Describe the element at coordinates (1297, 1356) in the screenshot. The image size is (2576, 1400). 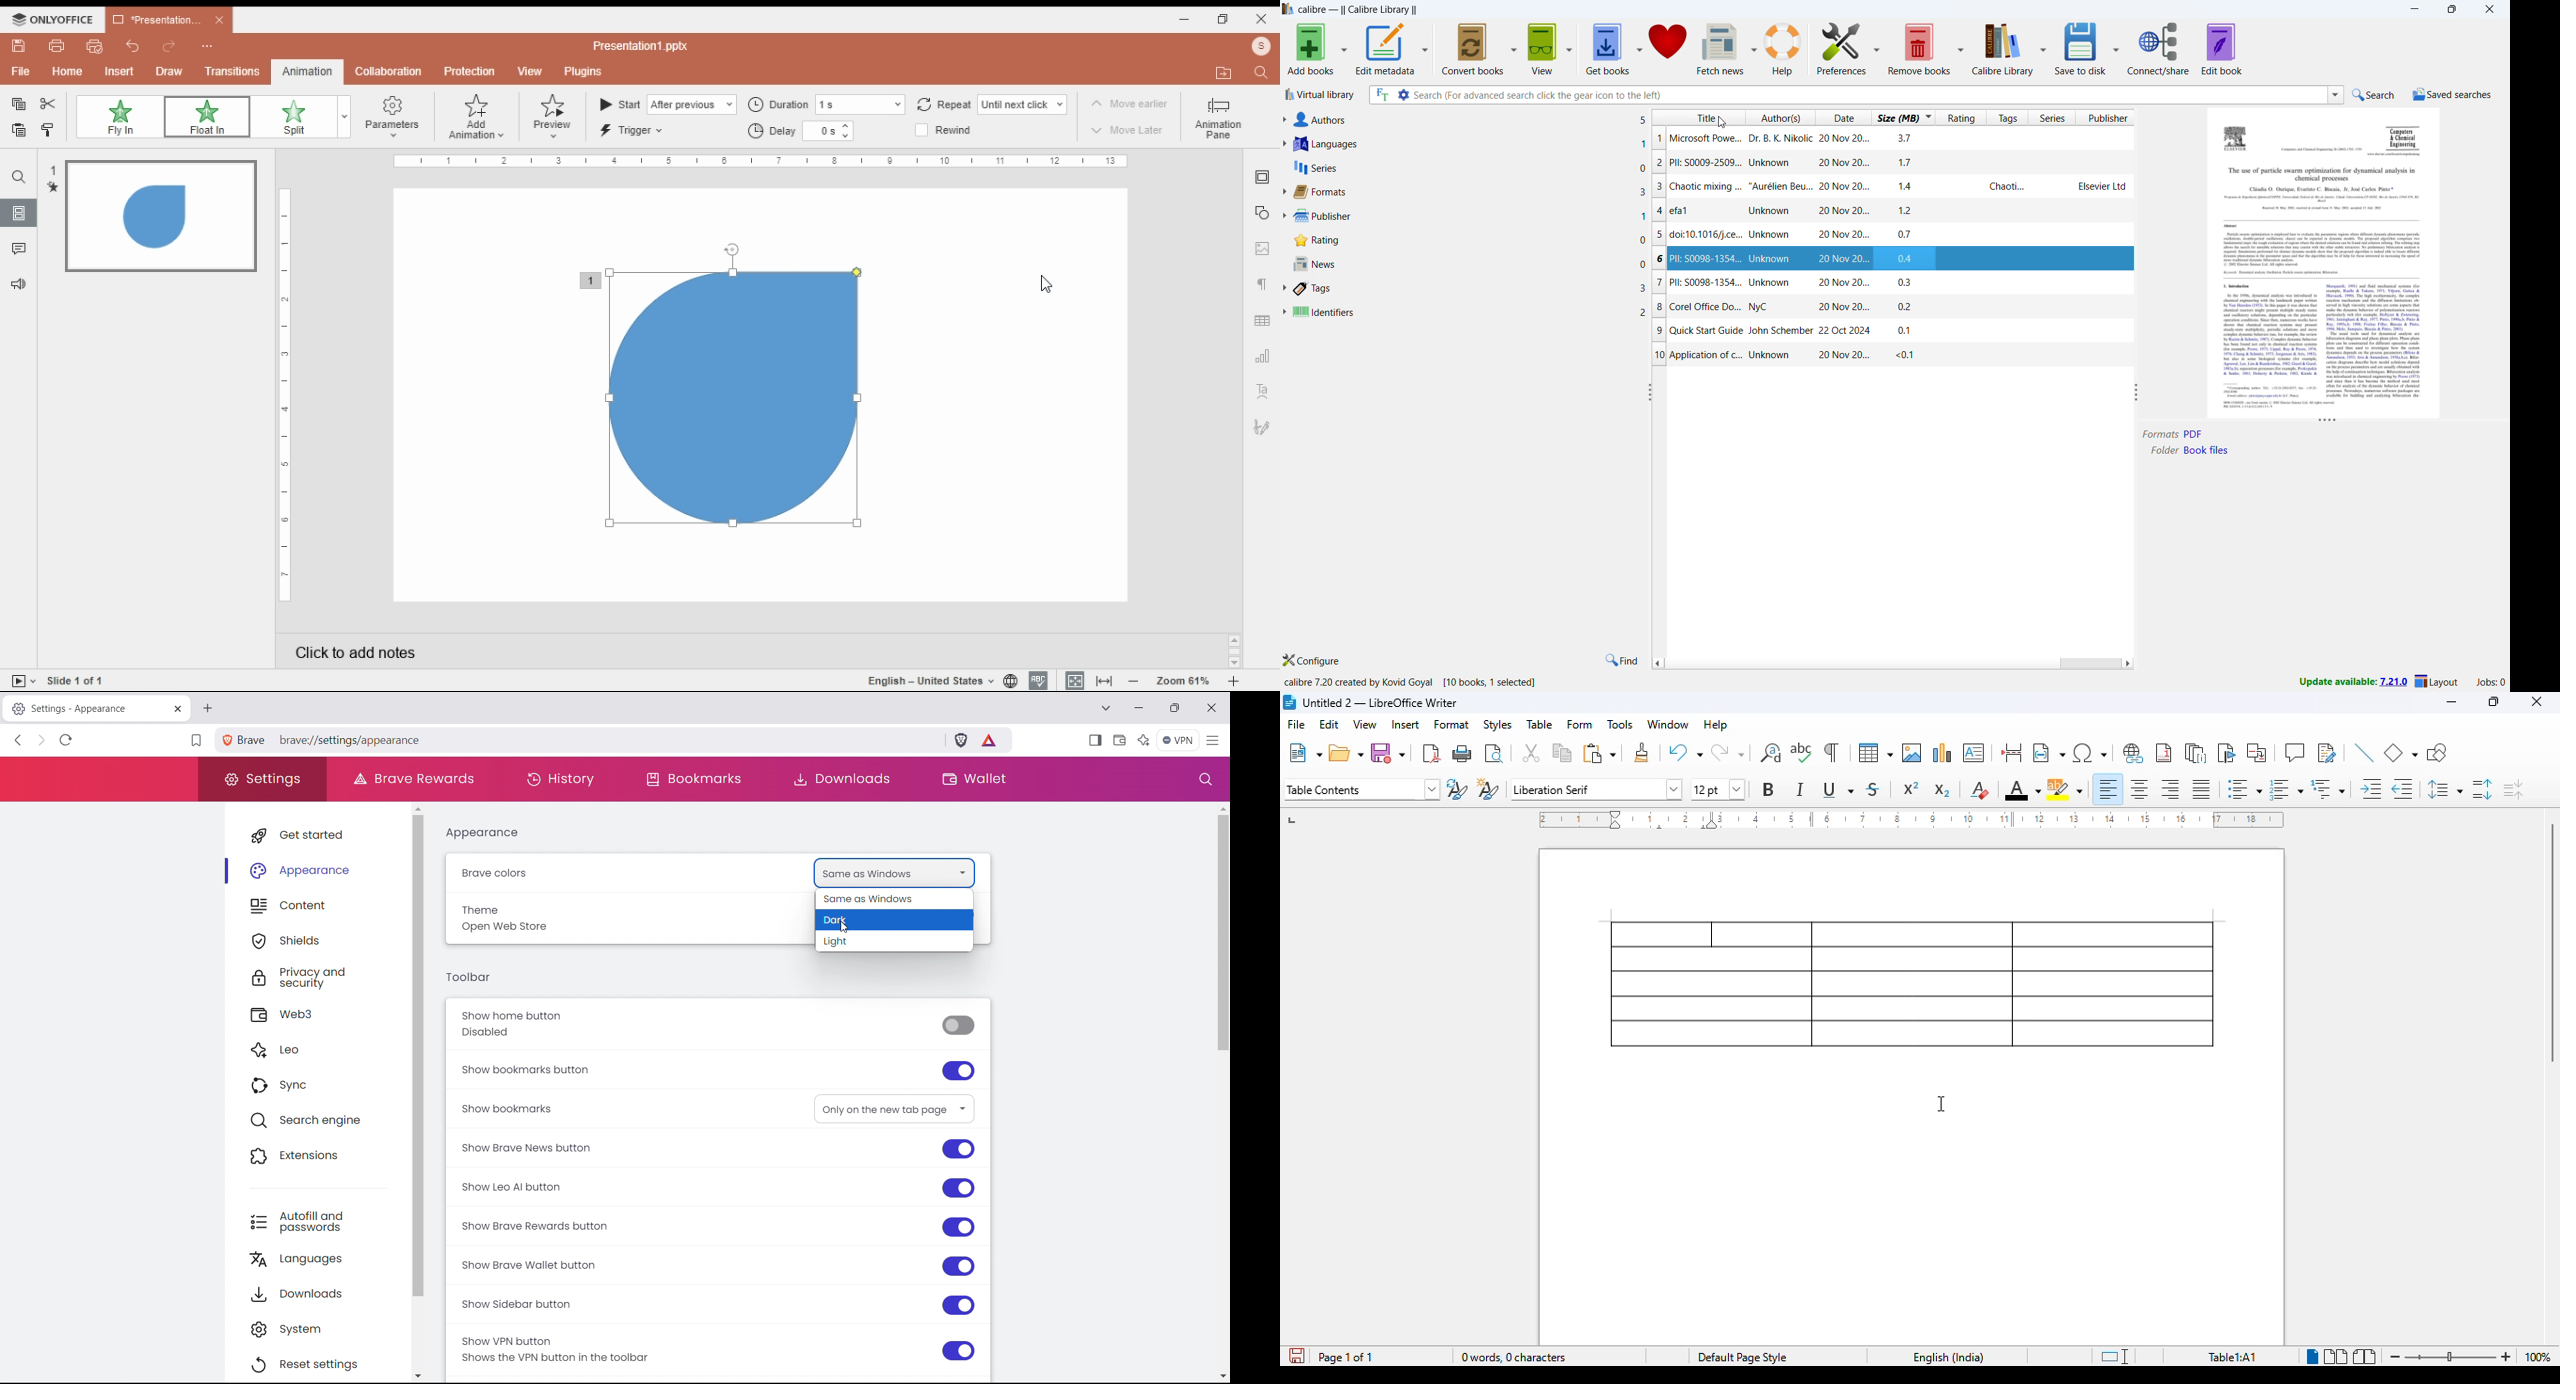
I see `click to save the document` at that location.